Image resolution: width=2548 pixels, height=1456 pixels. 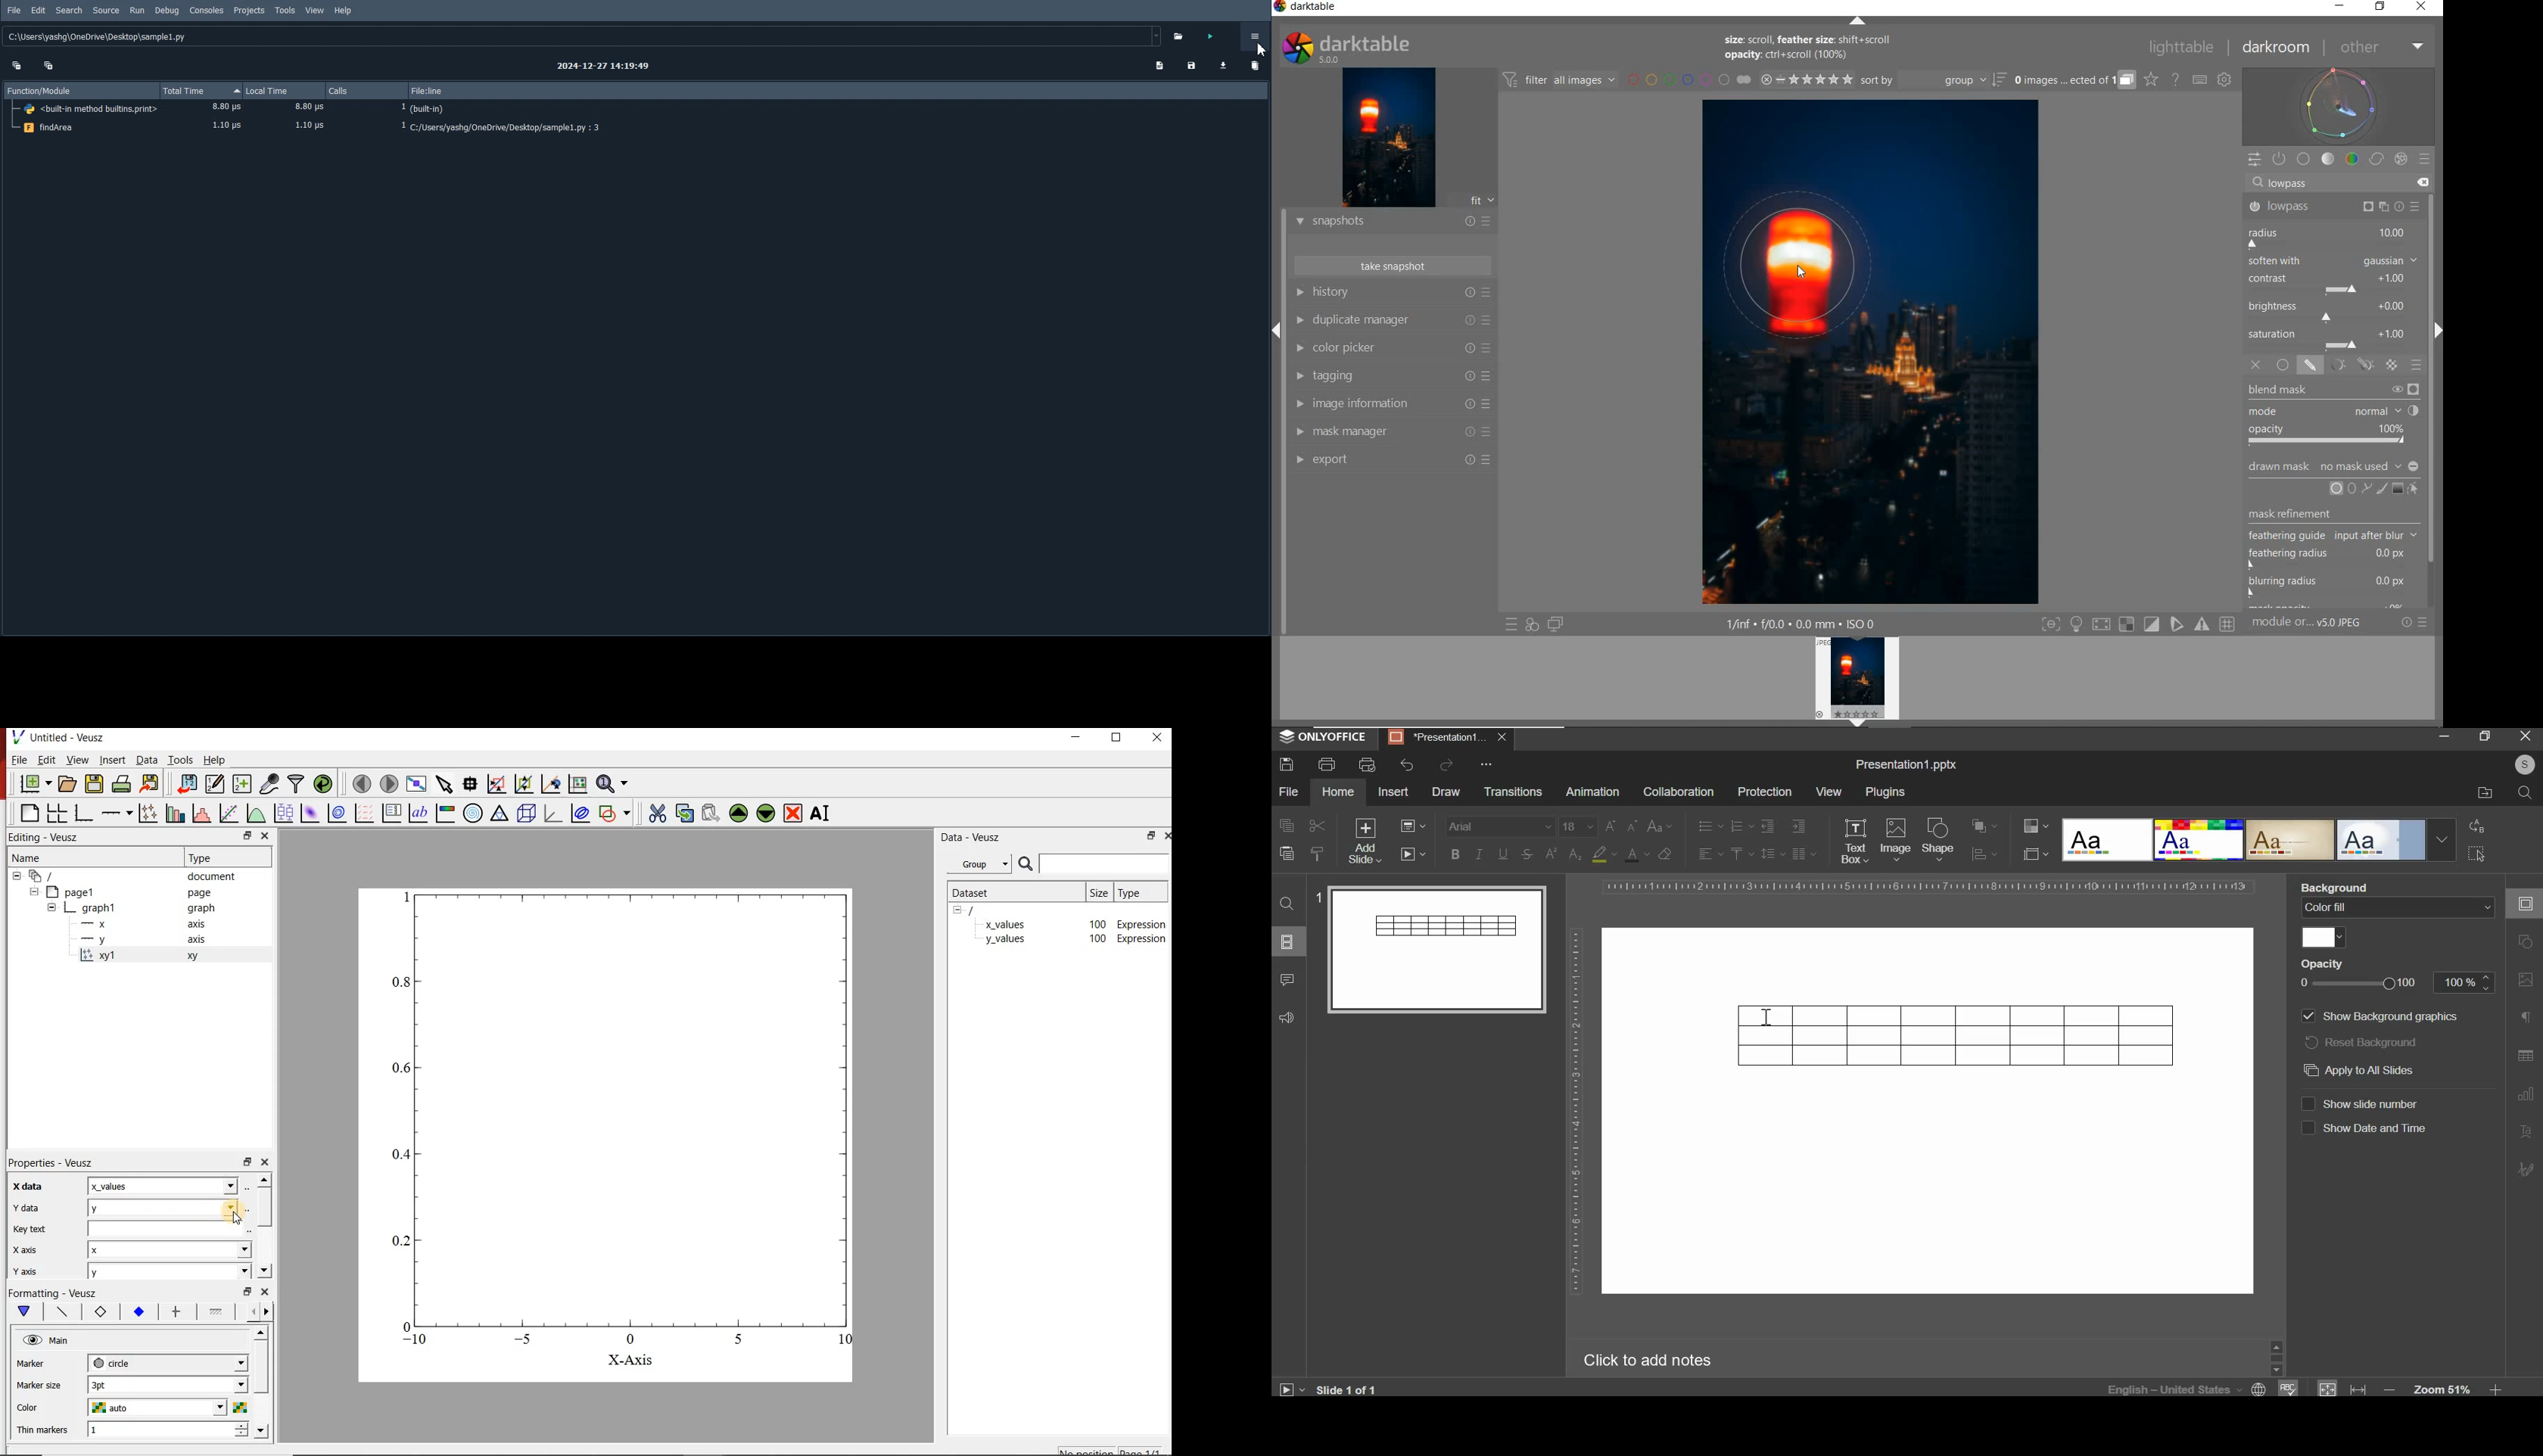 What do you see at coordinates (2485, 791) in the screenshot?
I see `file location` at bounding box center [2485, 791].